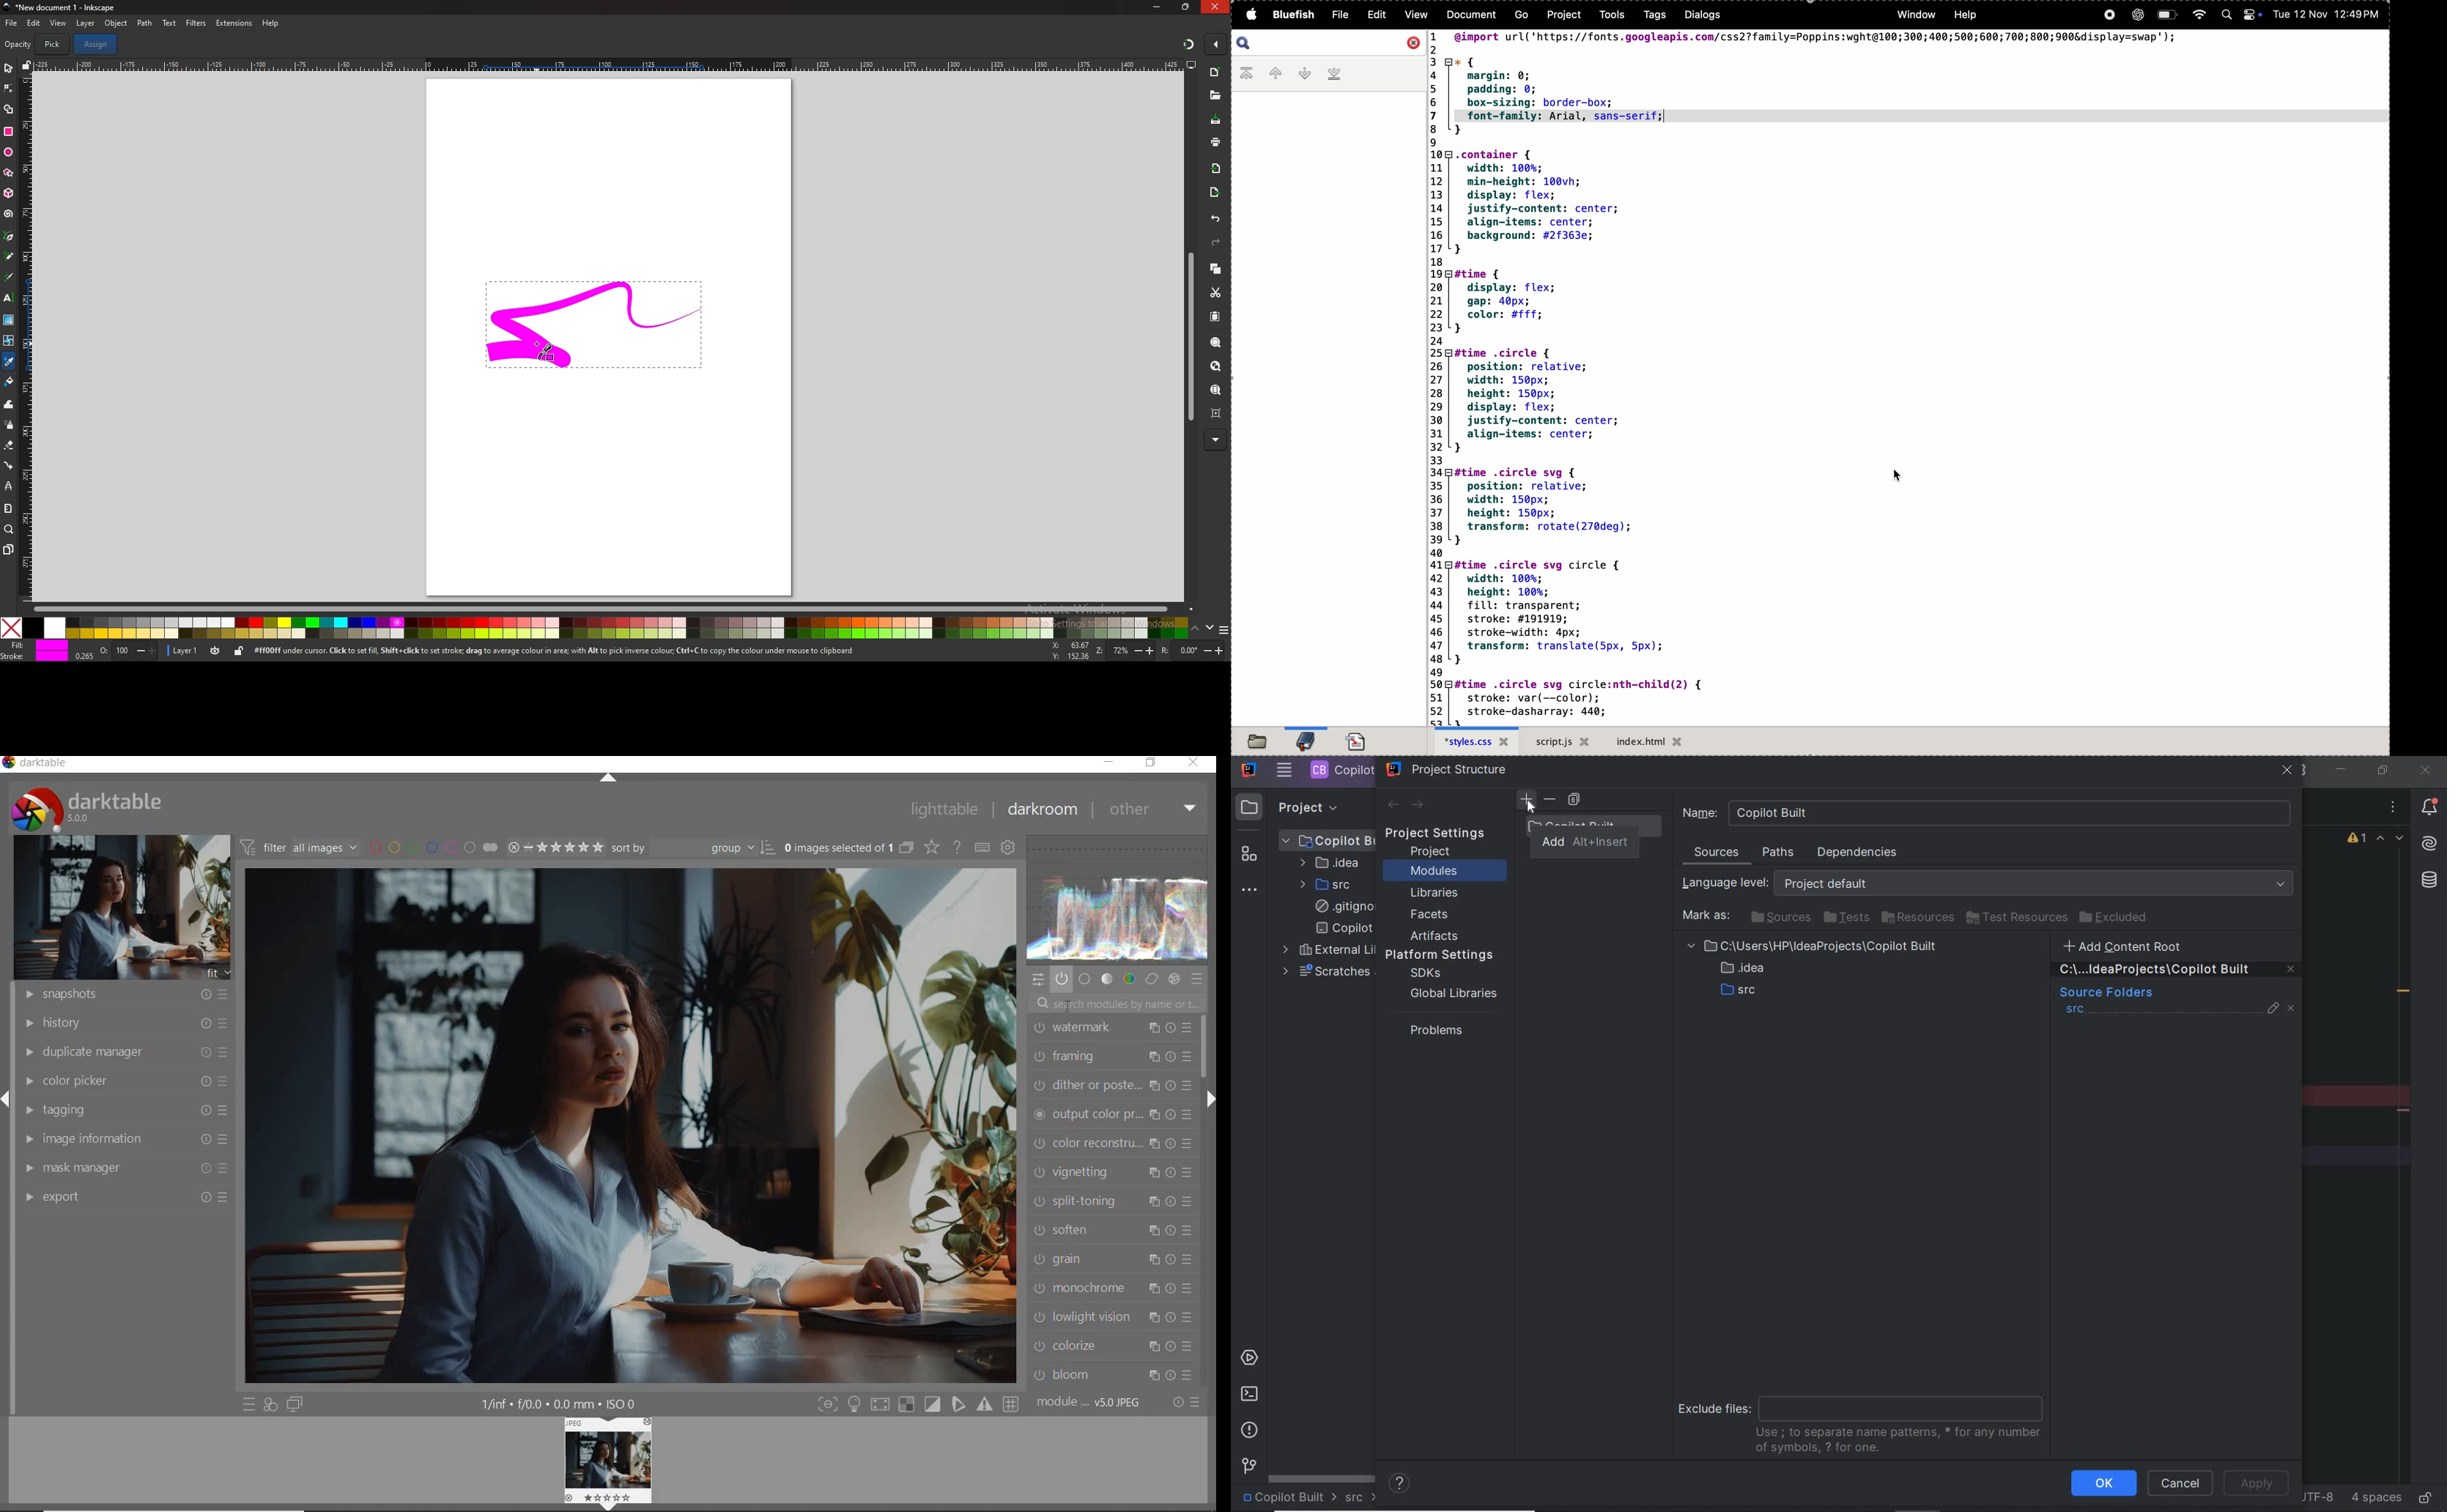 The width and height of the screenshot is (2464, 1512). Describe the element at coordinates (1041, 810) in the screenshot. I see `darkroom` at that location.